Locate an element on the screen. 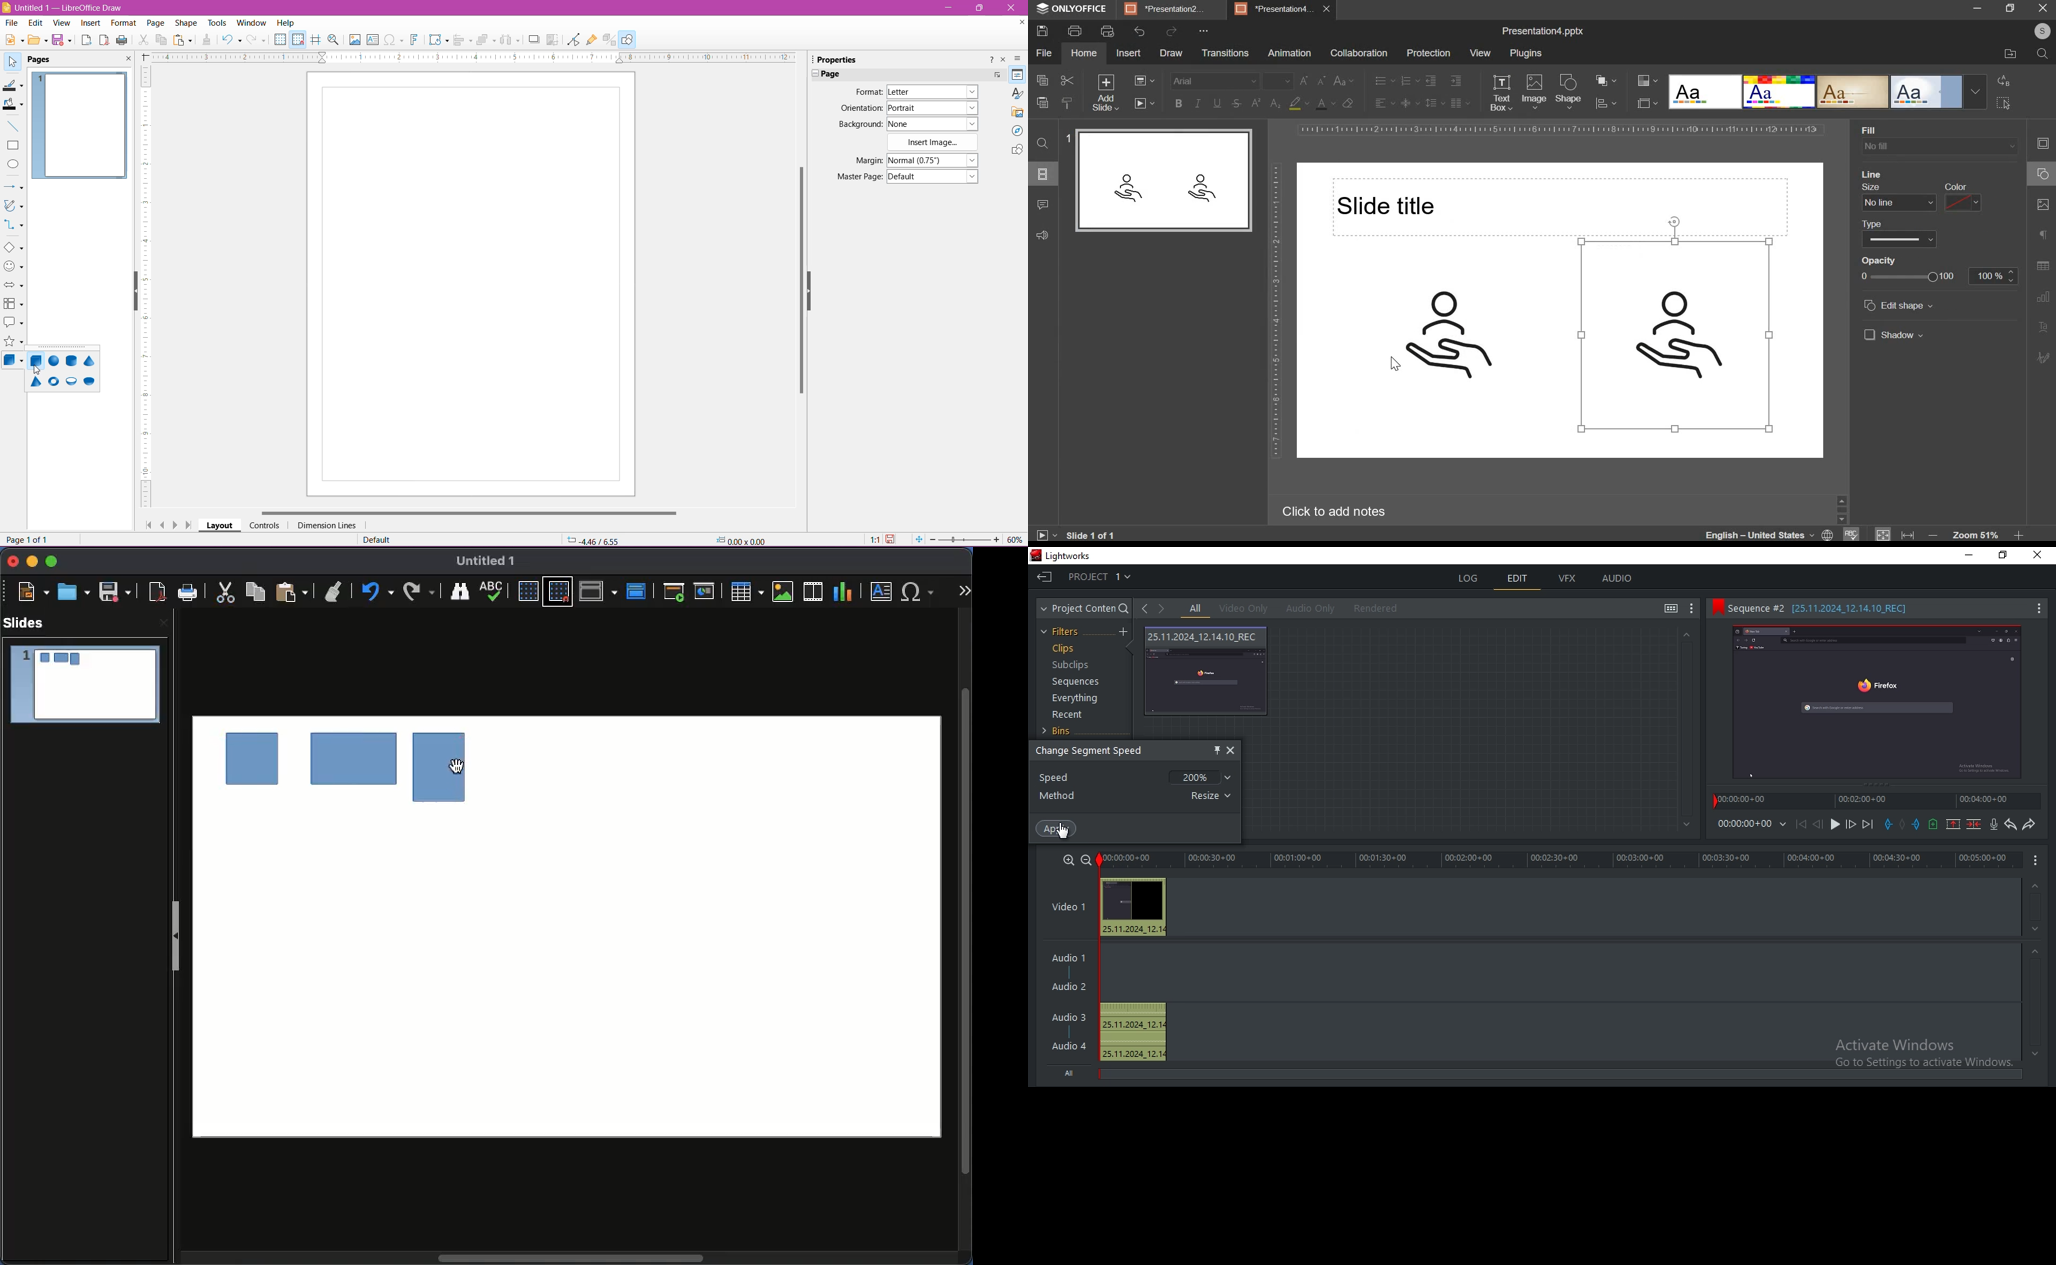 This screenshot has height=1288, width=2072. log is located at coordinates (1469, 576).